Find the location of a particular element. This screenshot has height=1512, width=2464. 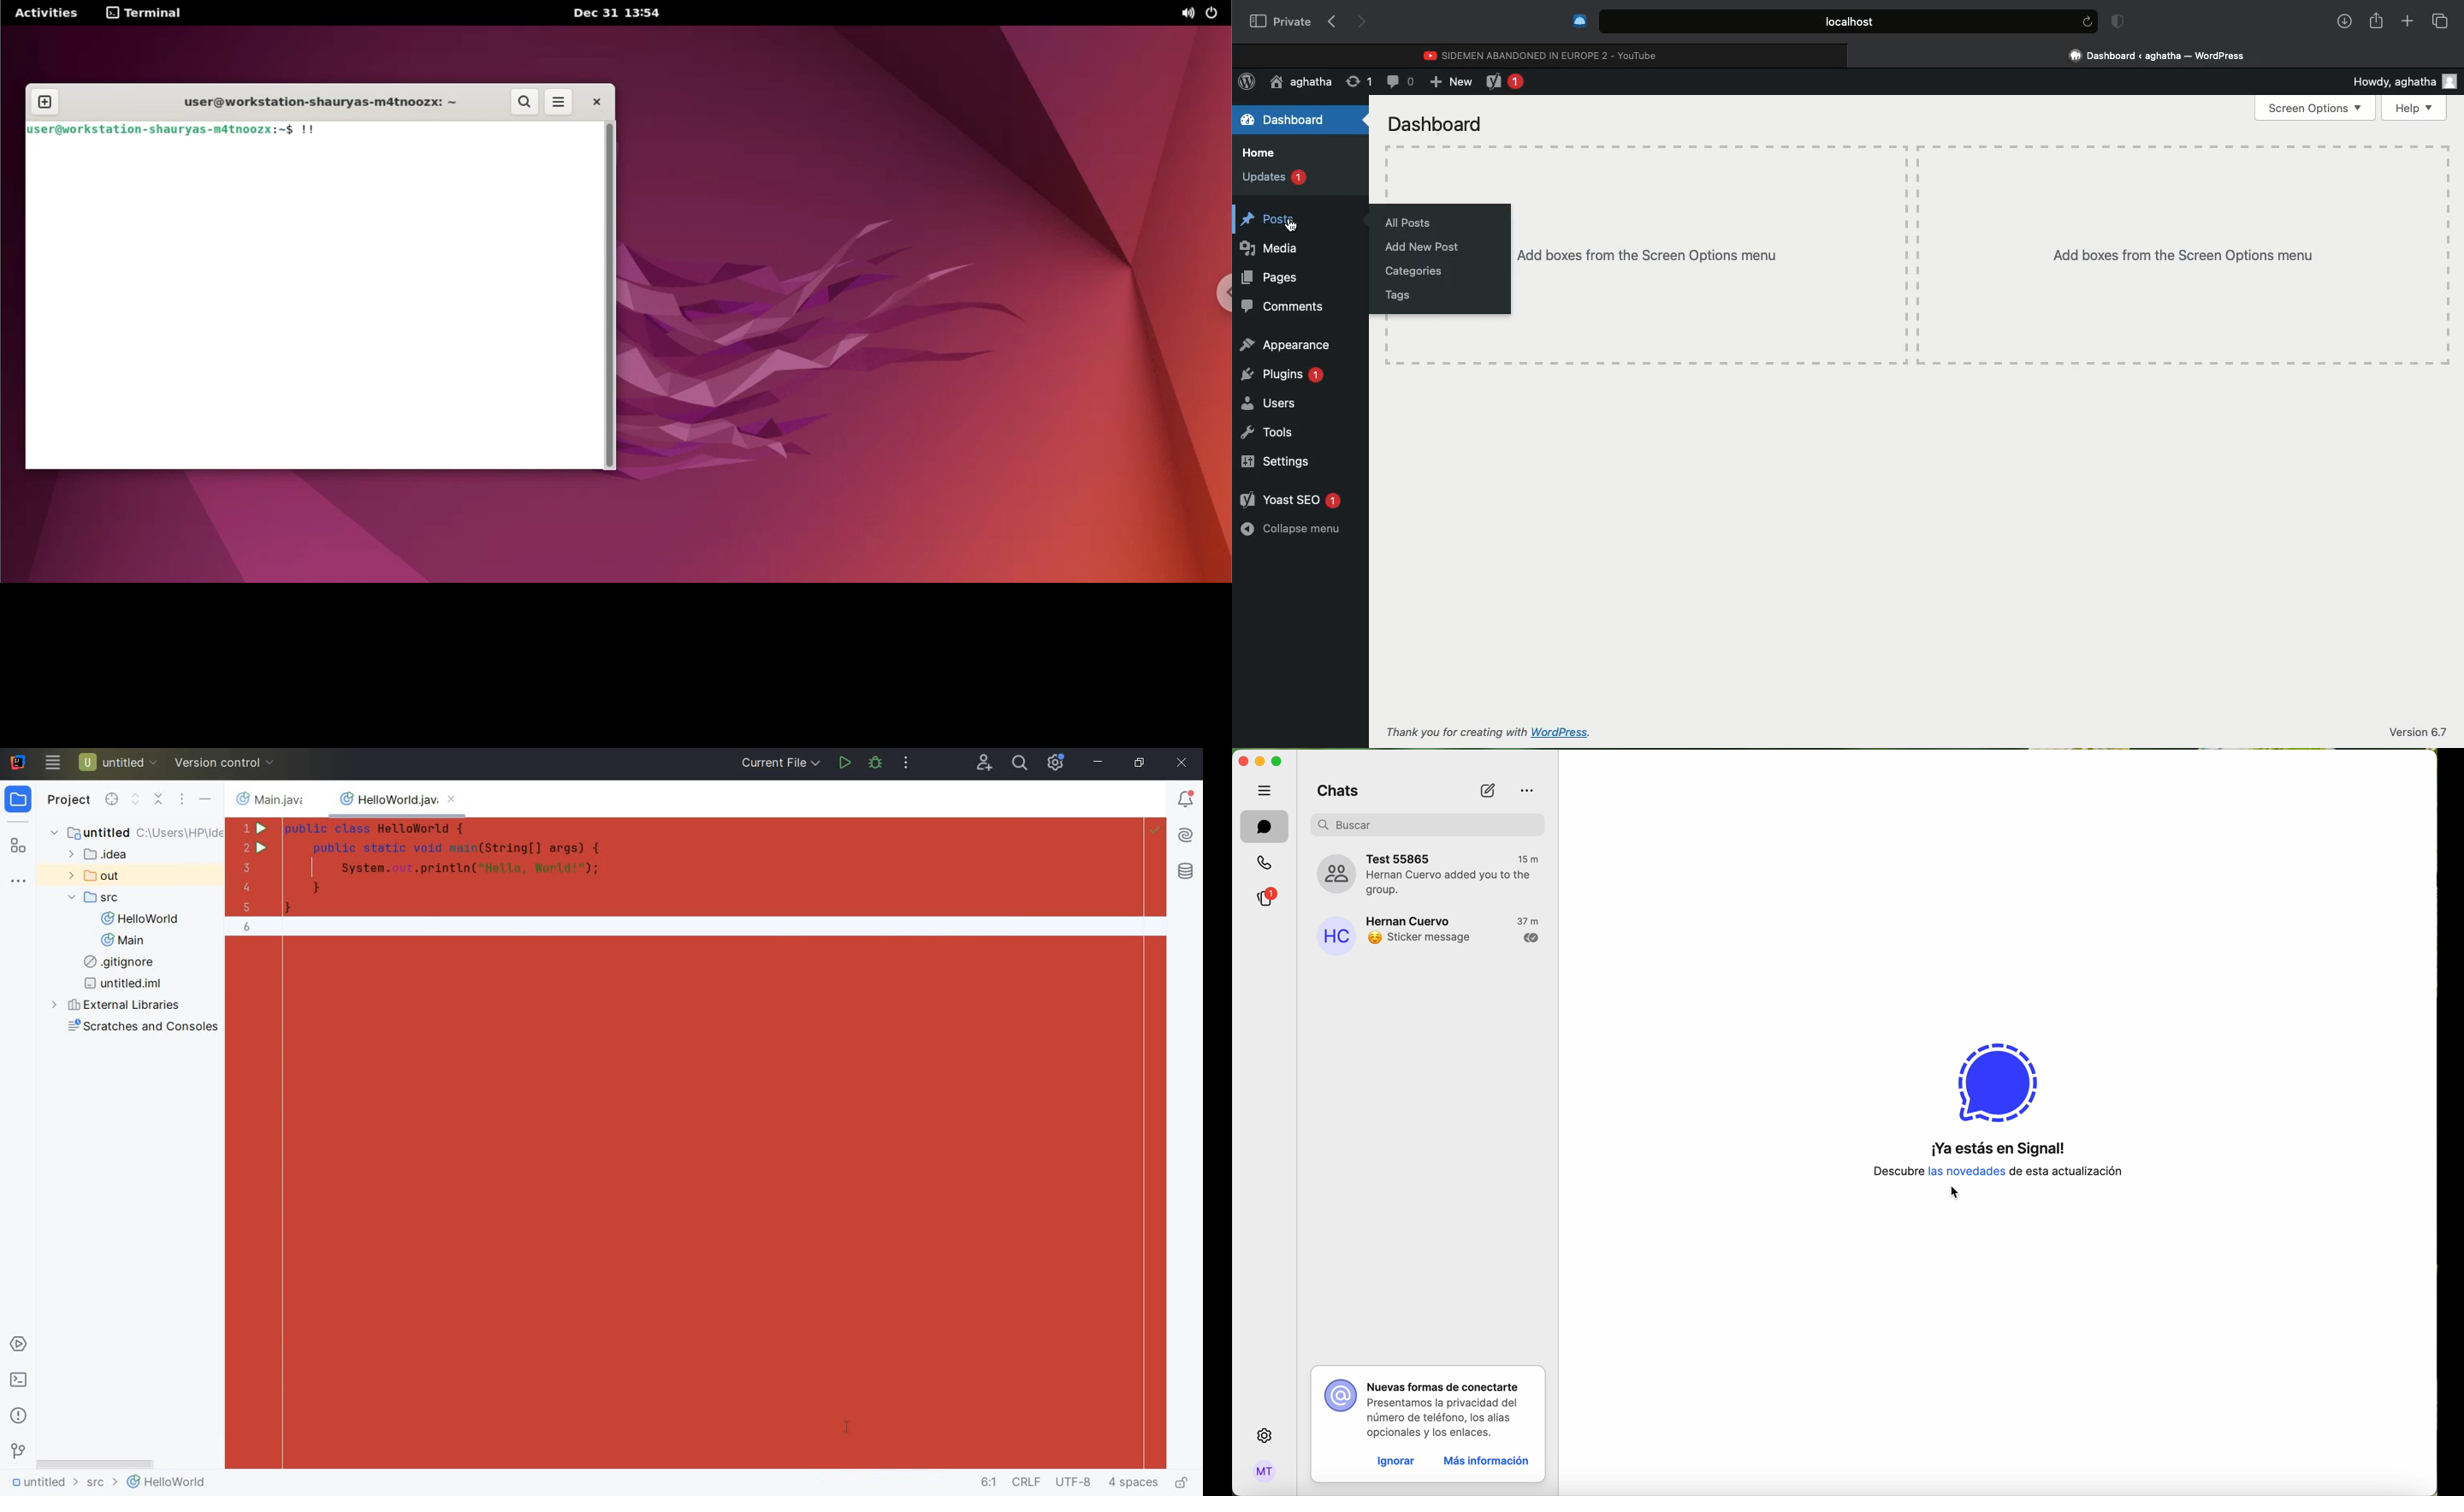

Thank you for creating with WordPress is located at coordinates (1488, 732).